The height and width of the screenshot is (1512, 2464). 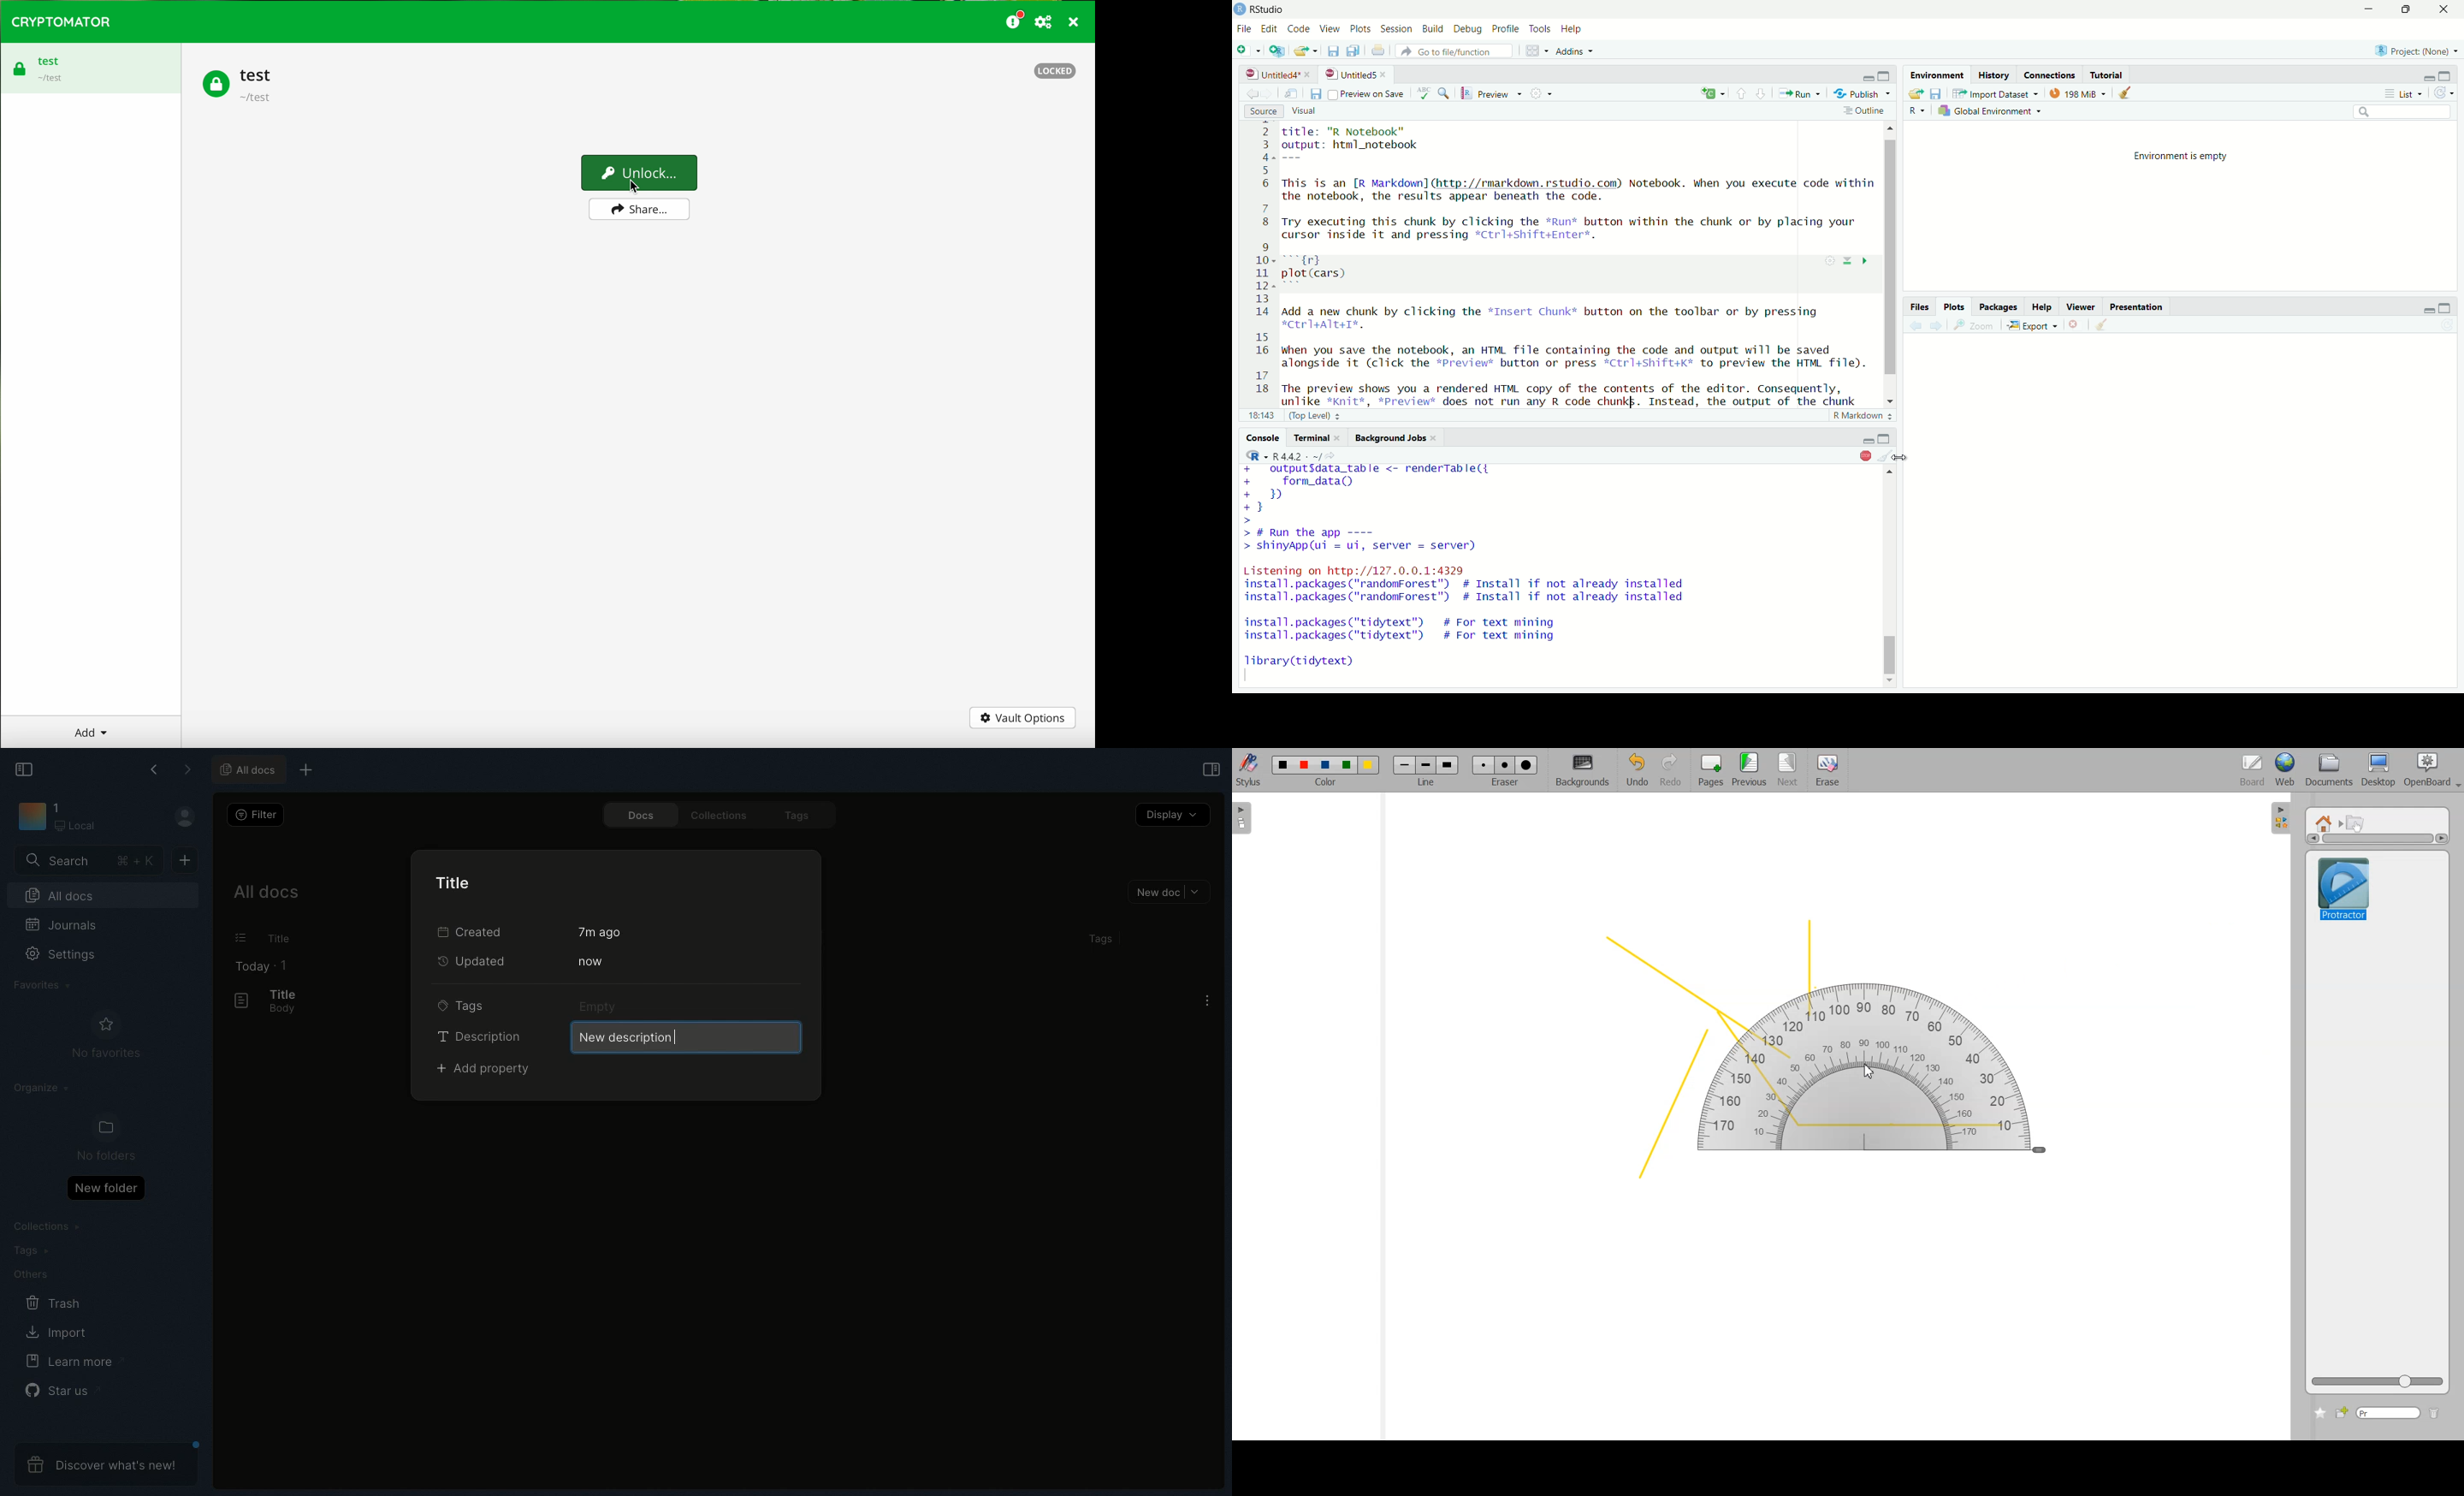 What do you see at coordinates (1306, 51) in the screenshot?
I see `open an existing file` at bounding box center [1306, 51].